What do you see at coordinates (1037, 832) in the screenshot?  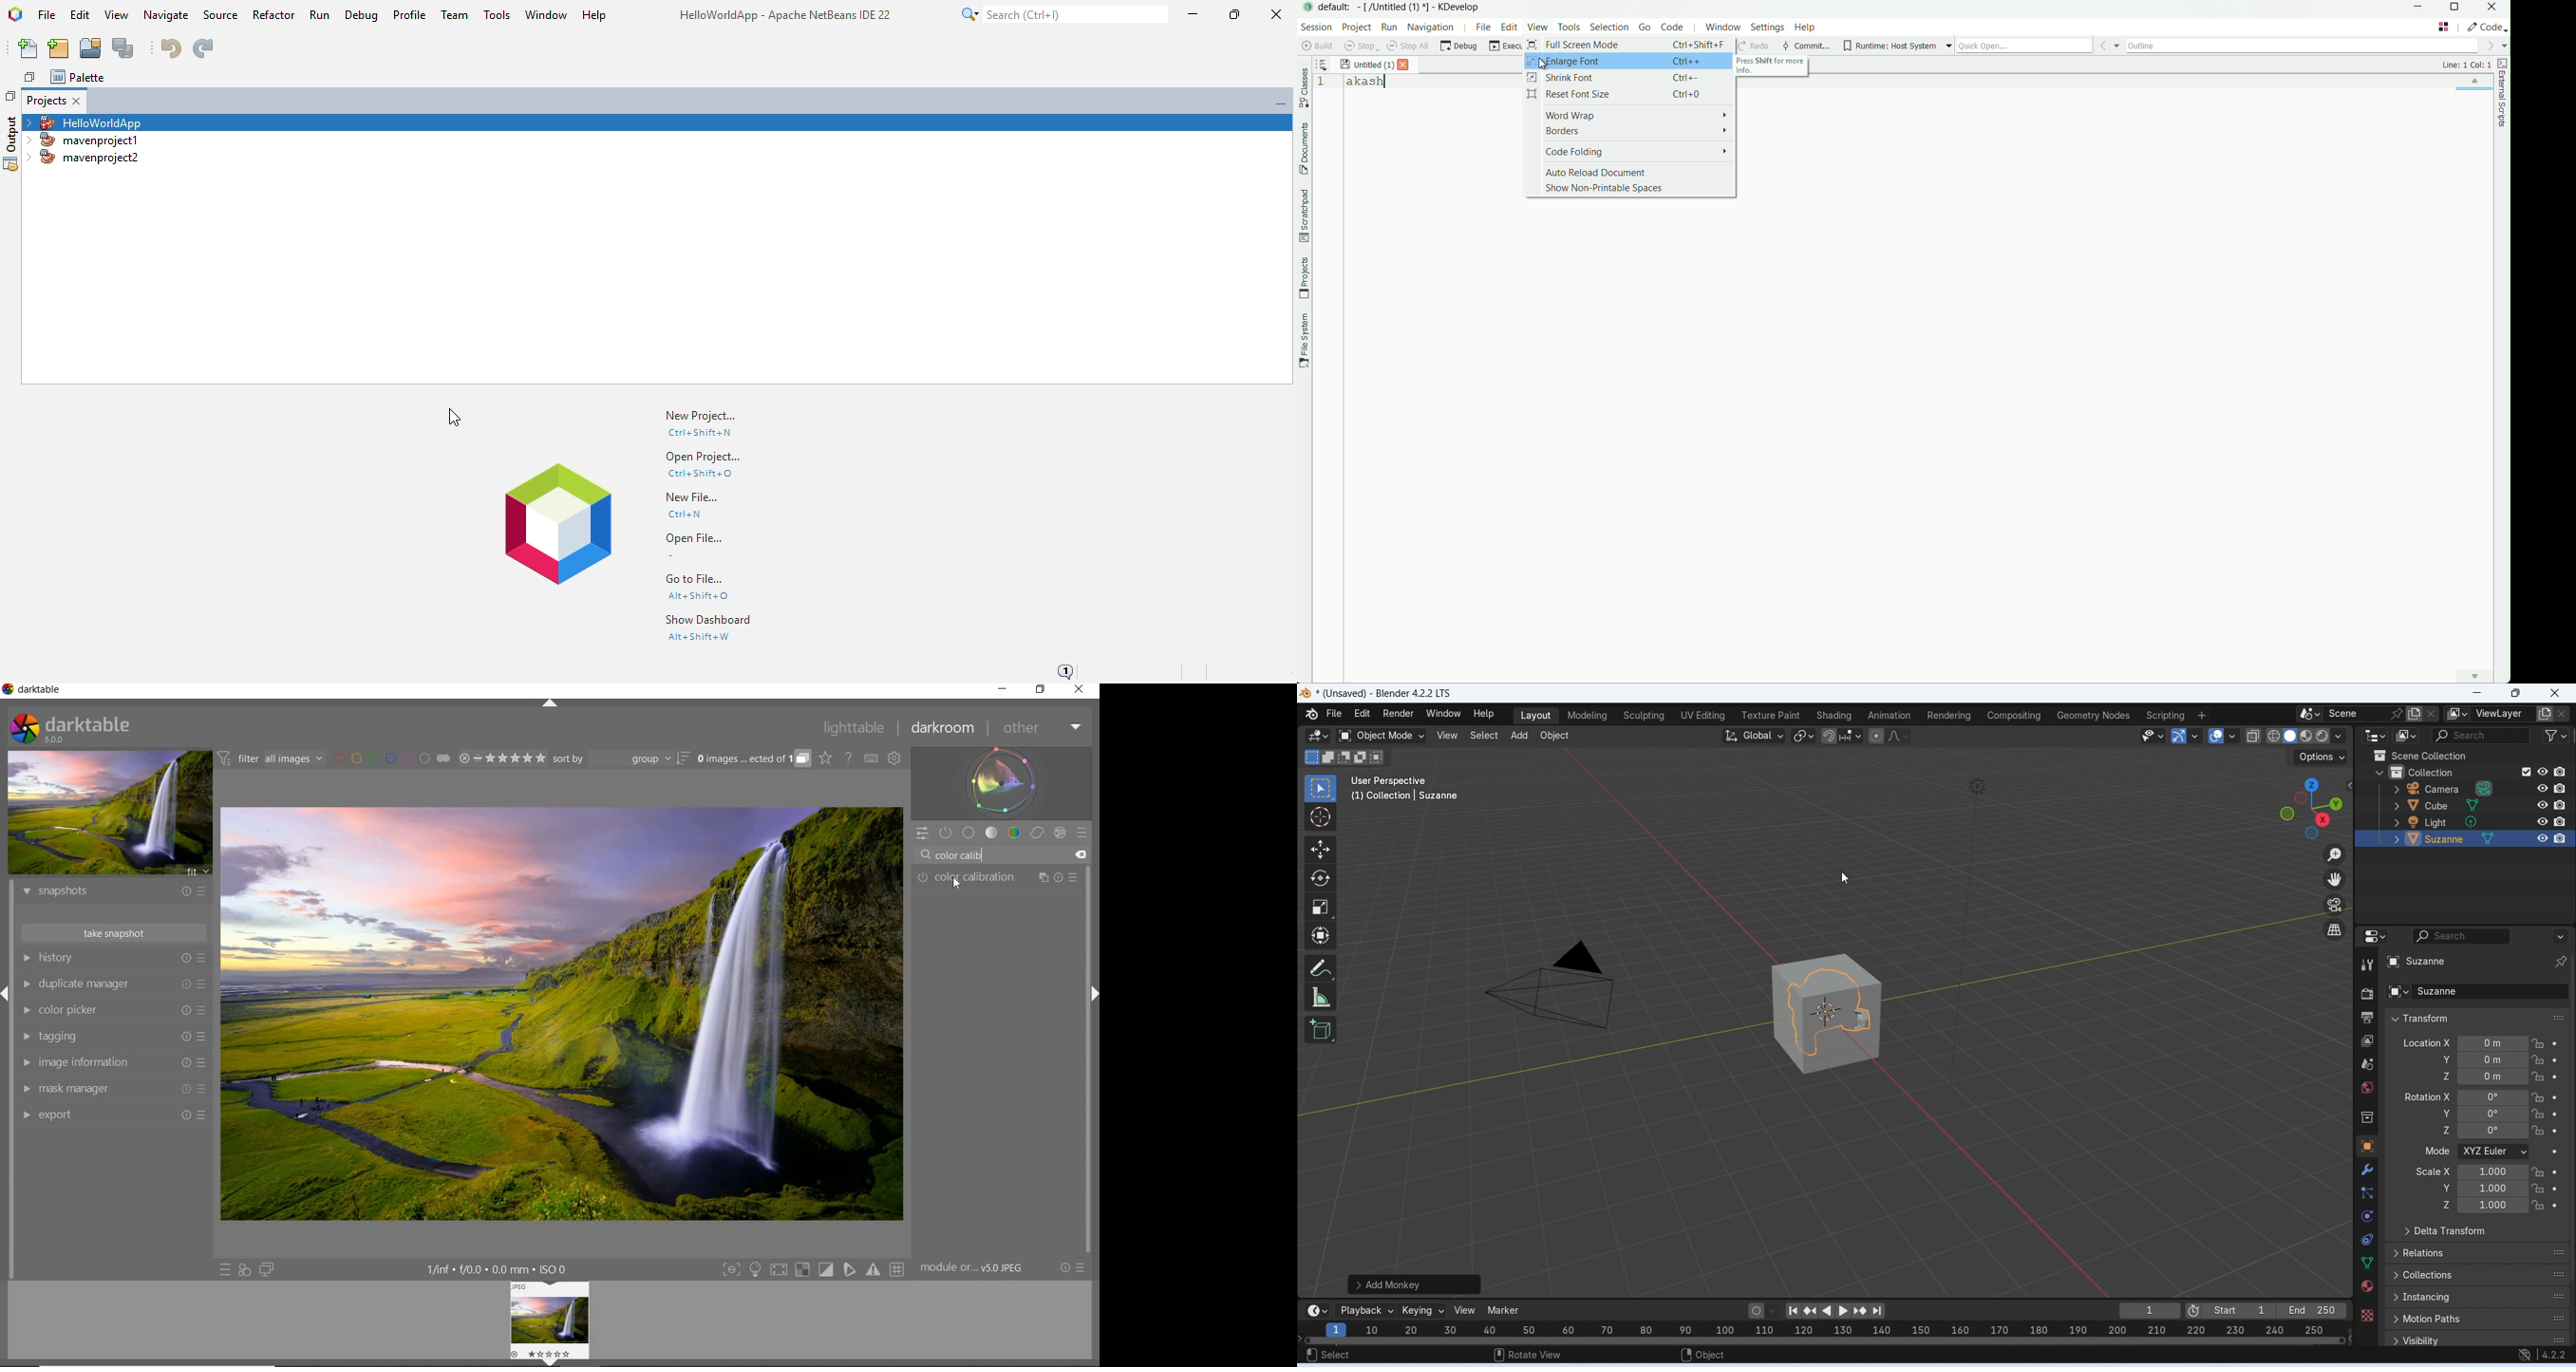 I see `correct` at bounding box center [1037, 832].